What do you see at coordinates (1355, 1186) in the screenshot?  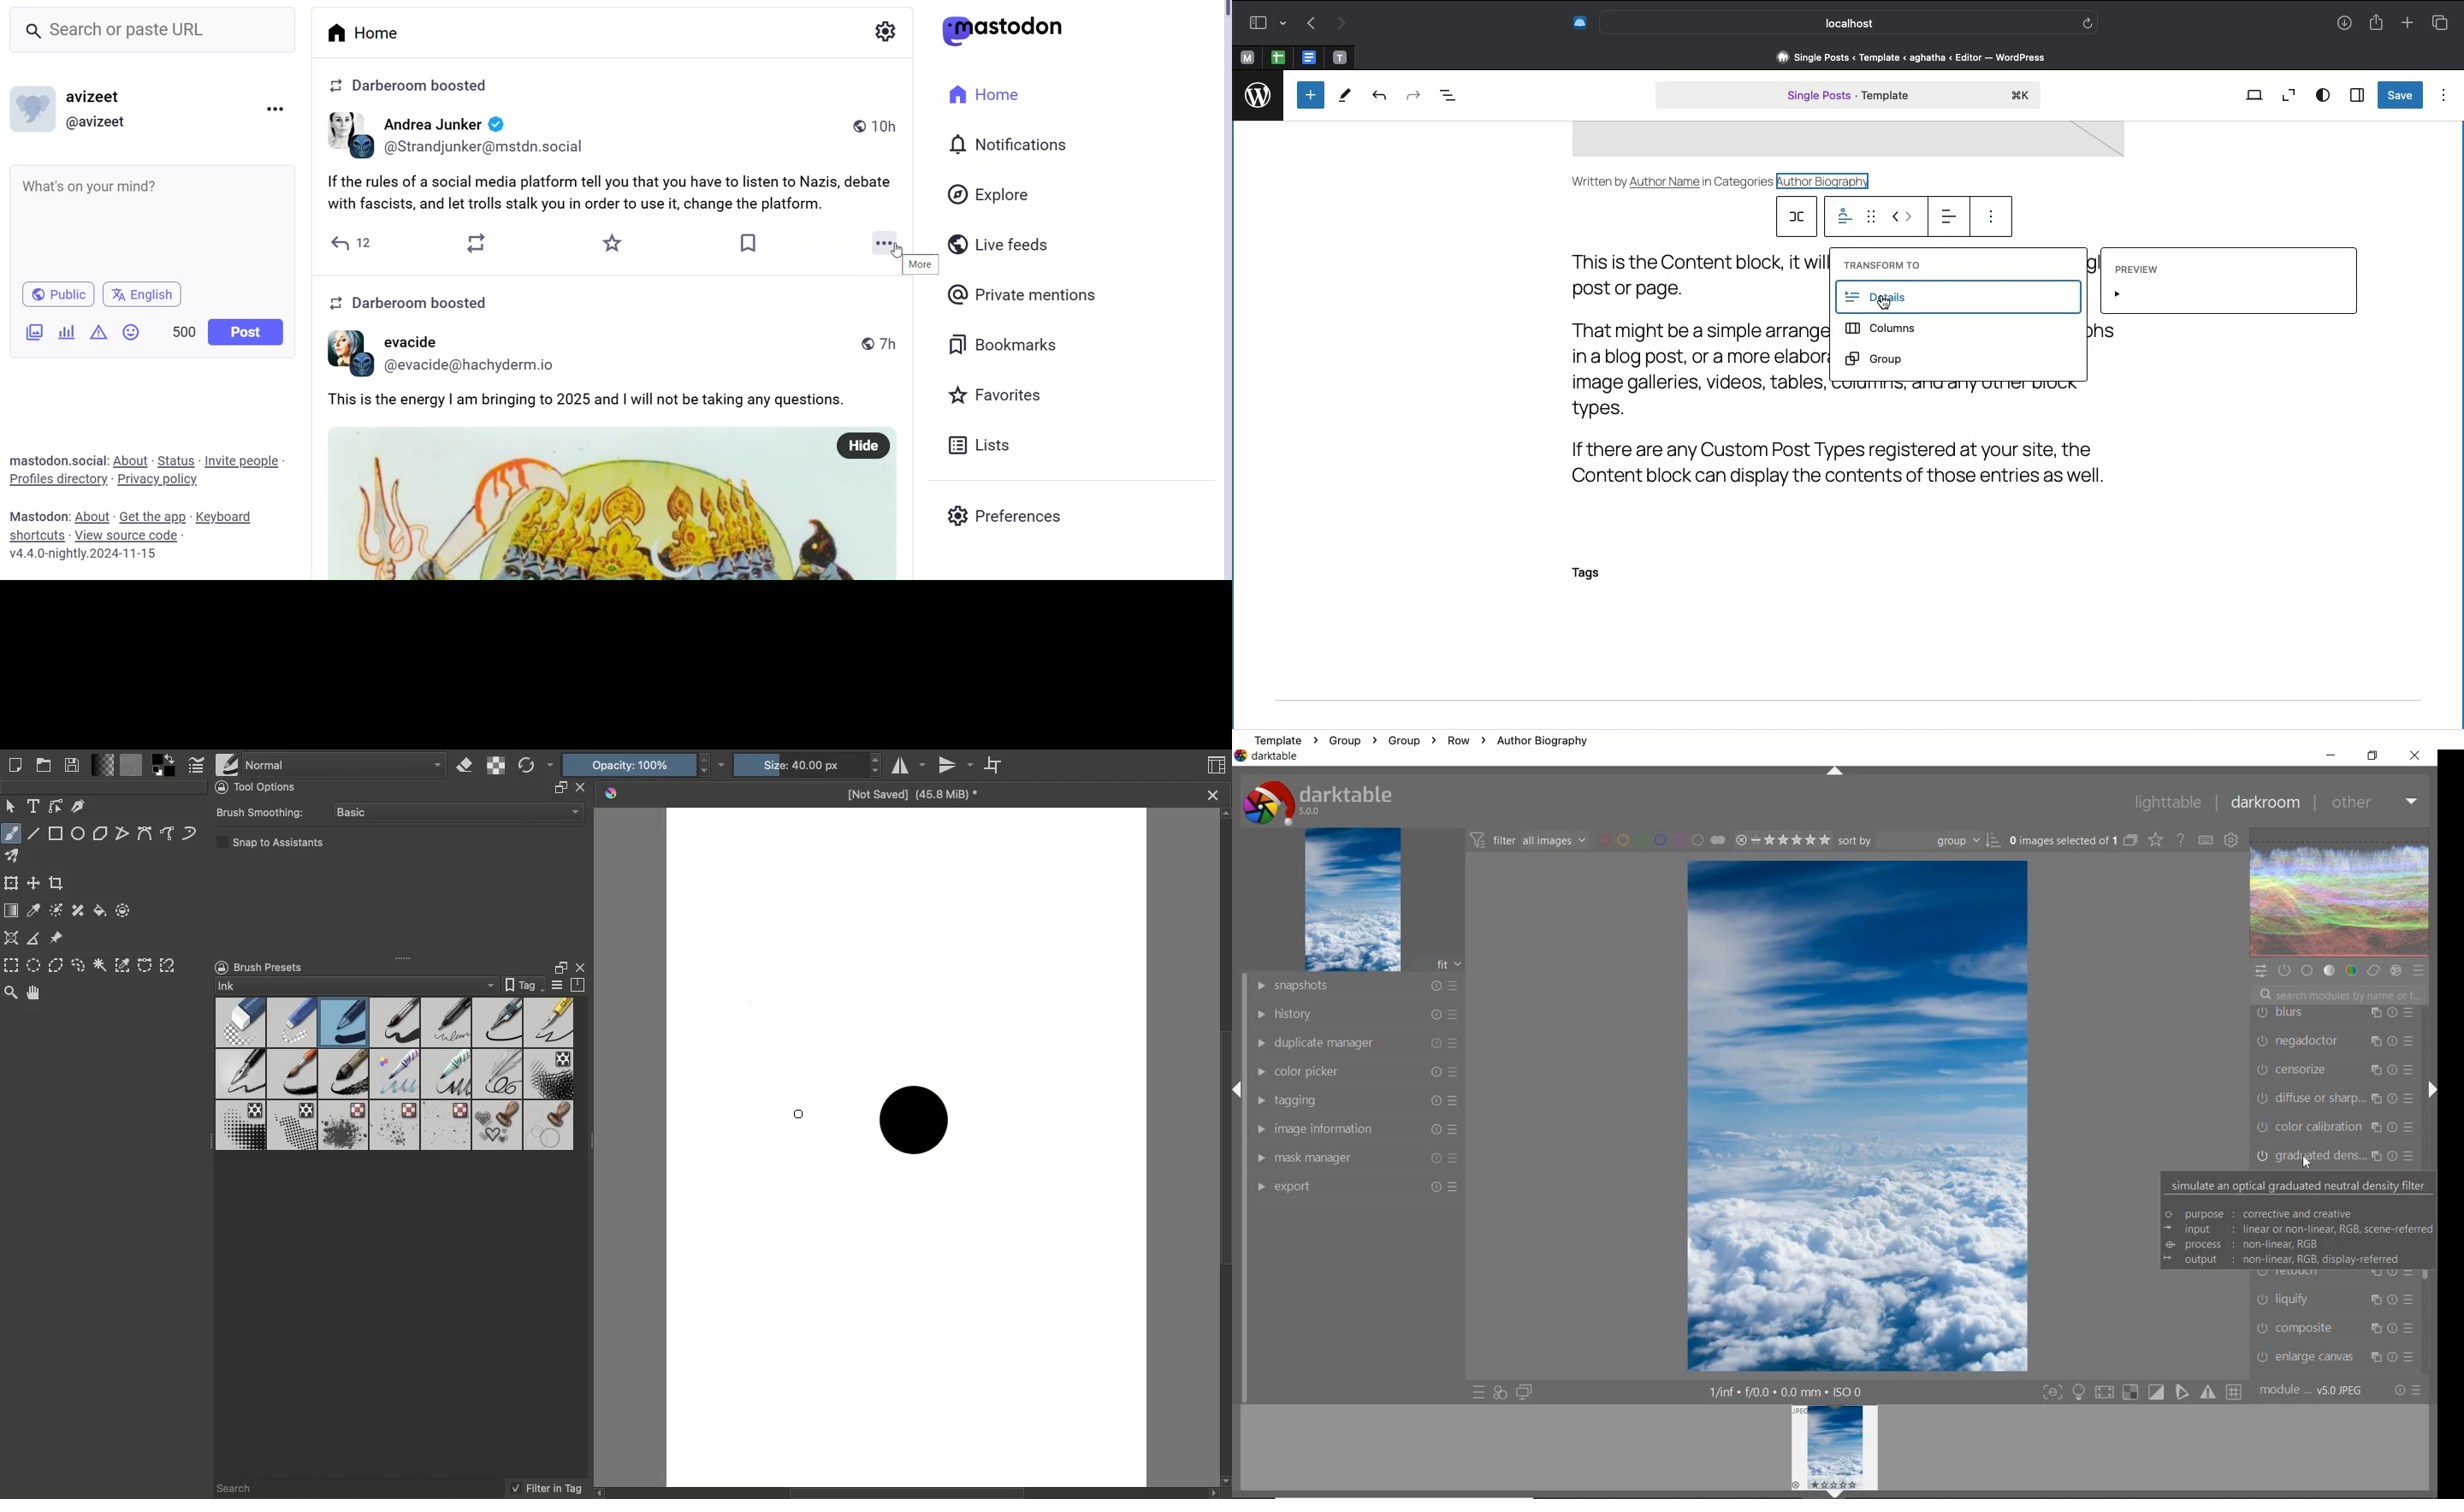 I see `EXPORT` at bounding box center [1355, 1186].